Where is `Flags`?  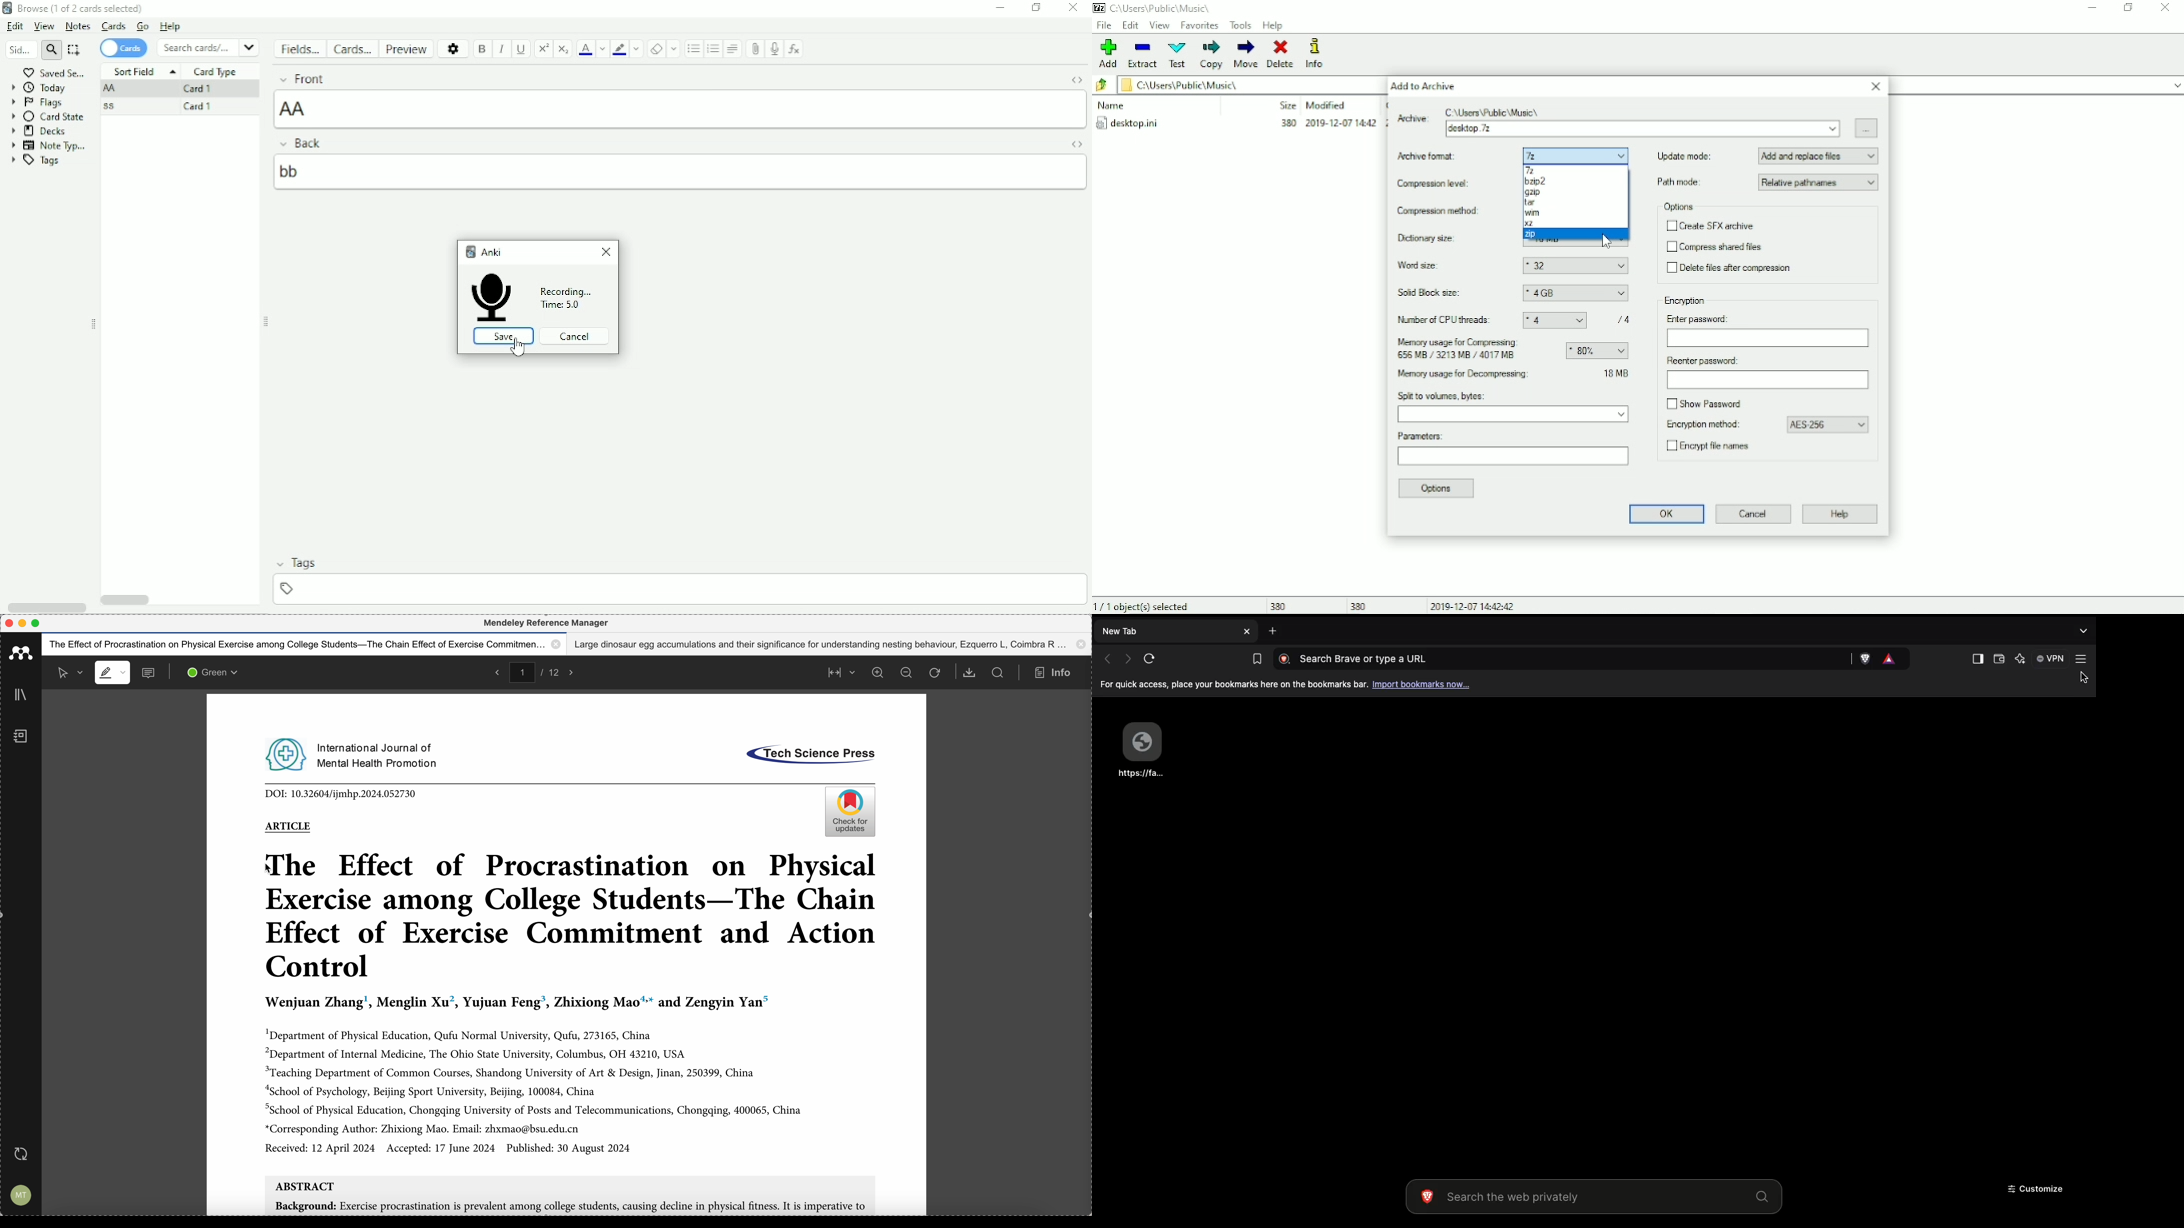
Flags is located at coordinates (43, 103).